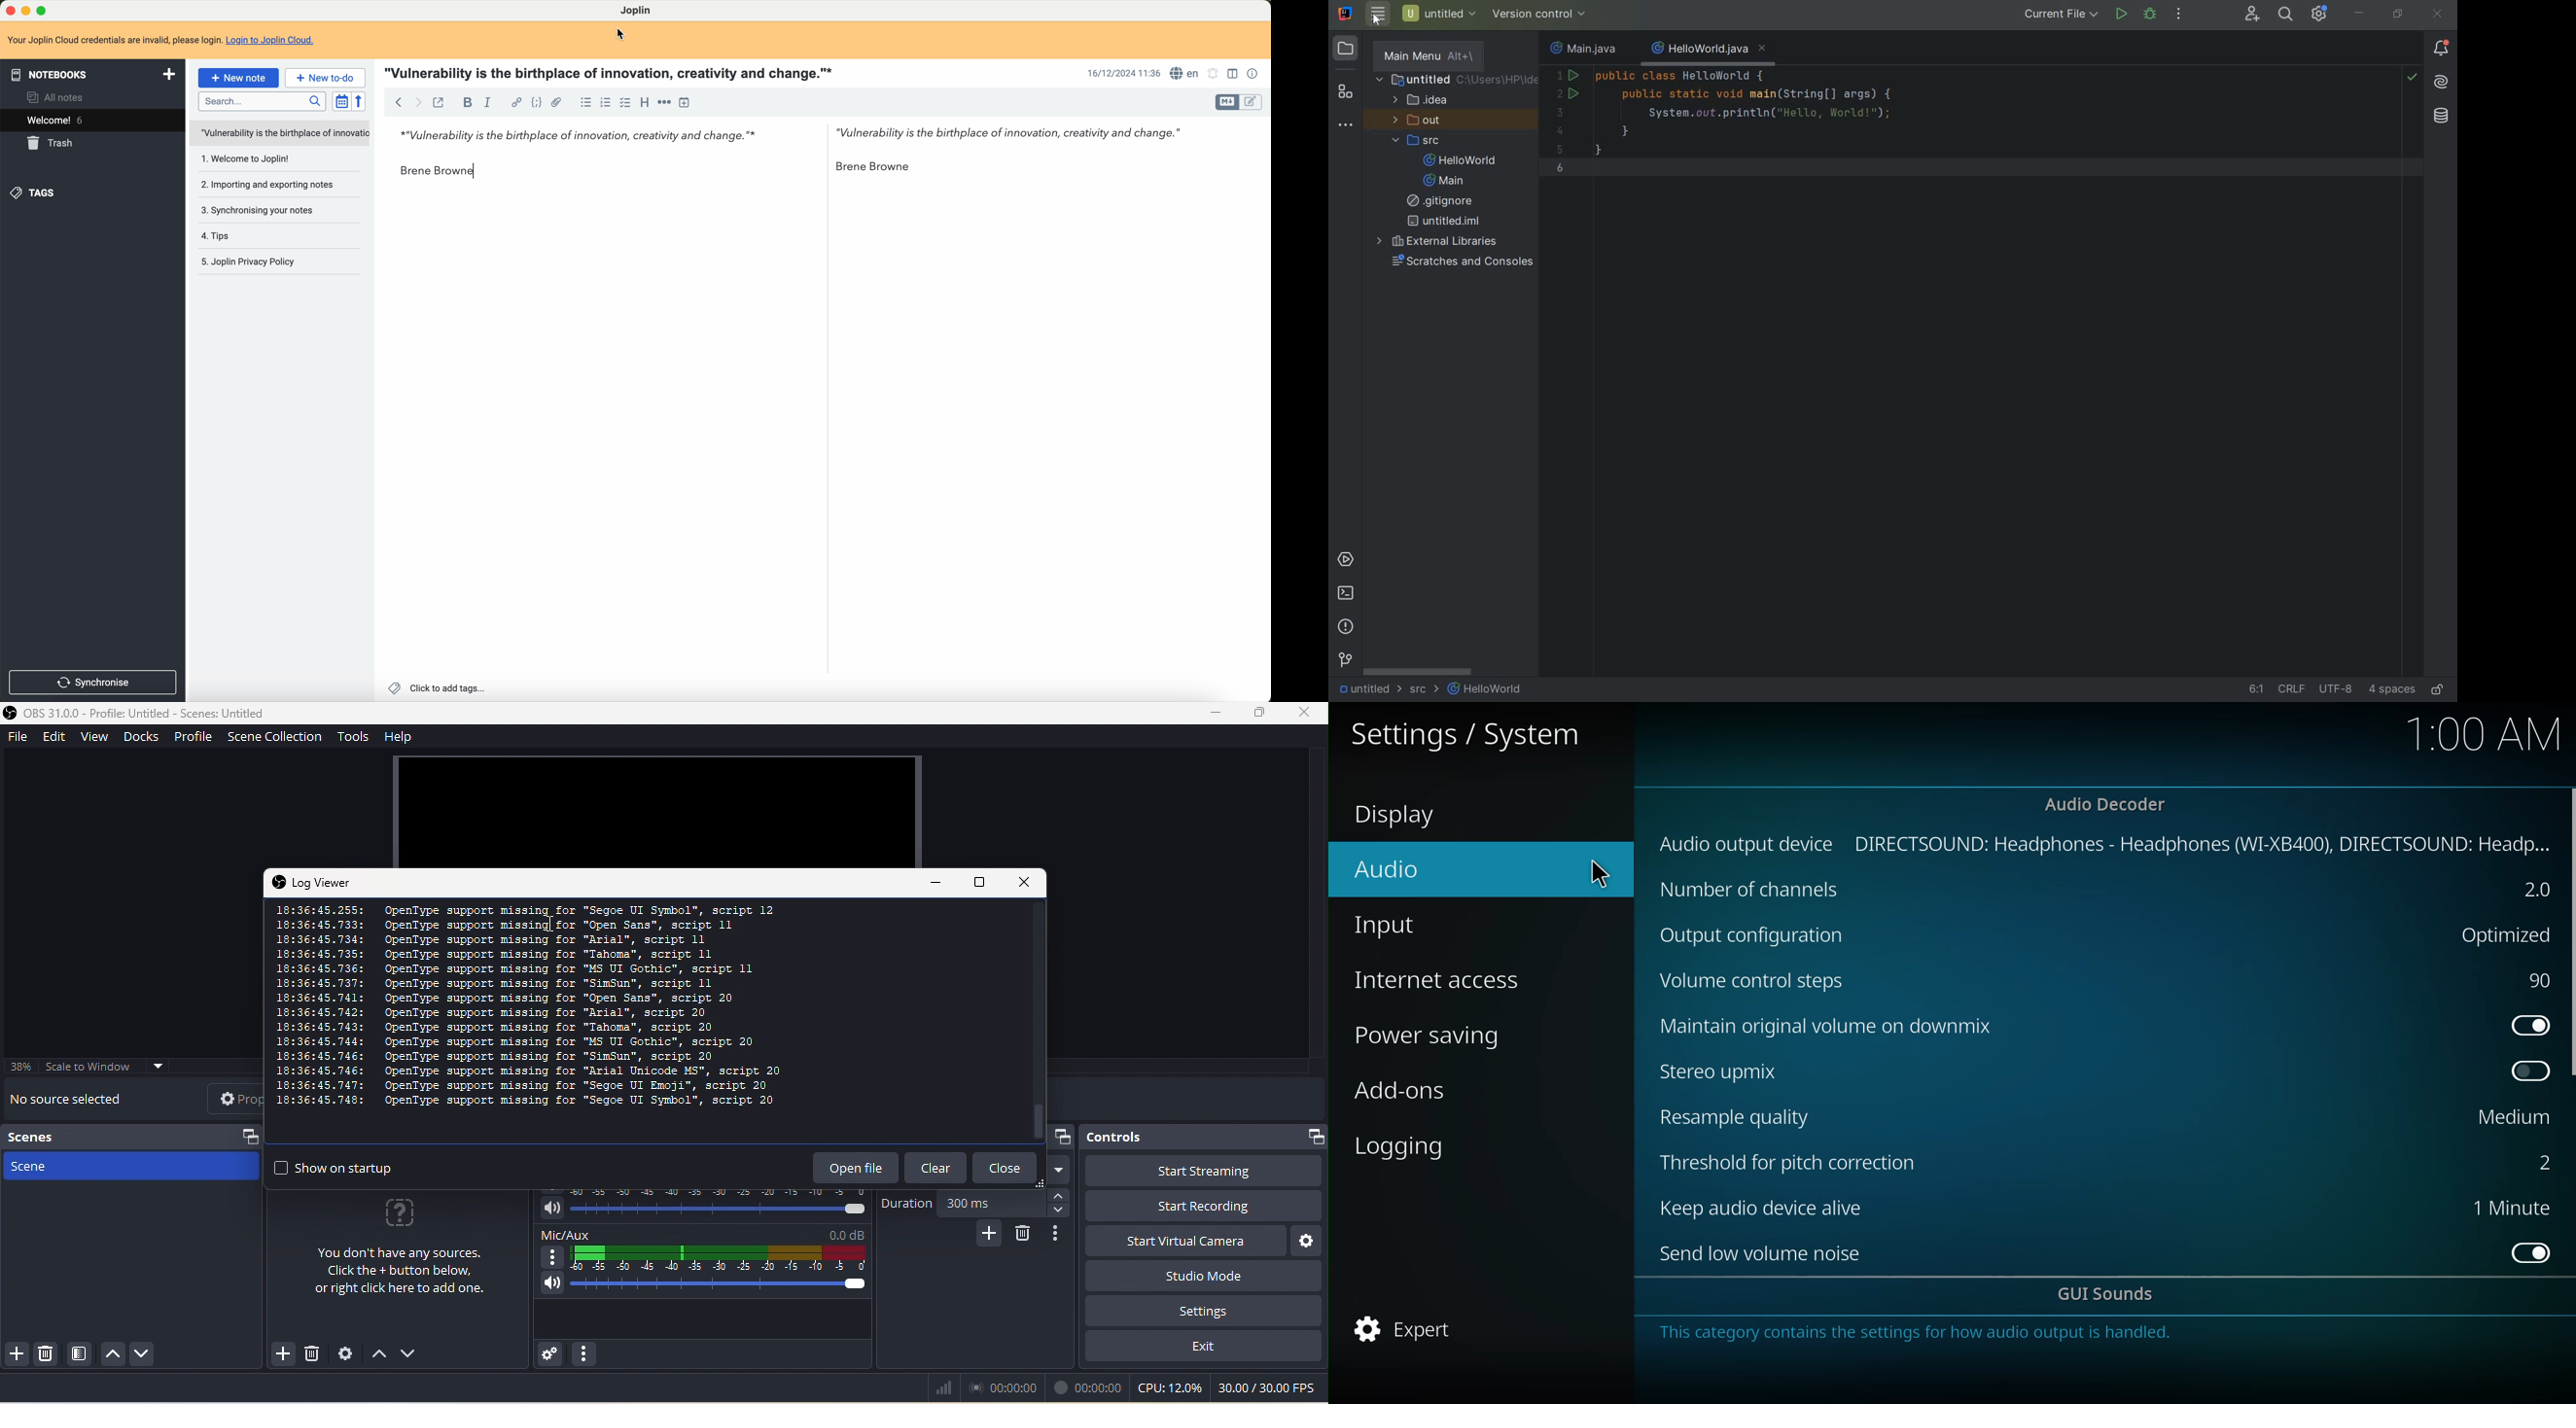 The image size is (2576, 1428). Describe the element at coordinates (2120, 15) in the screenshot. I see `RUN` at that location.